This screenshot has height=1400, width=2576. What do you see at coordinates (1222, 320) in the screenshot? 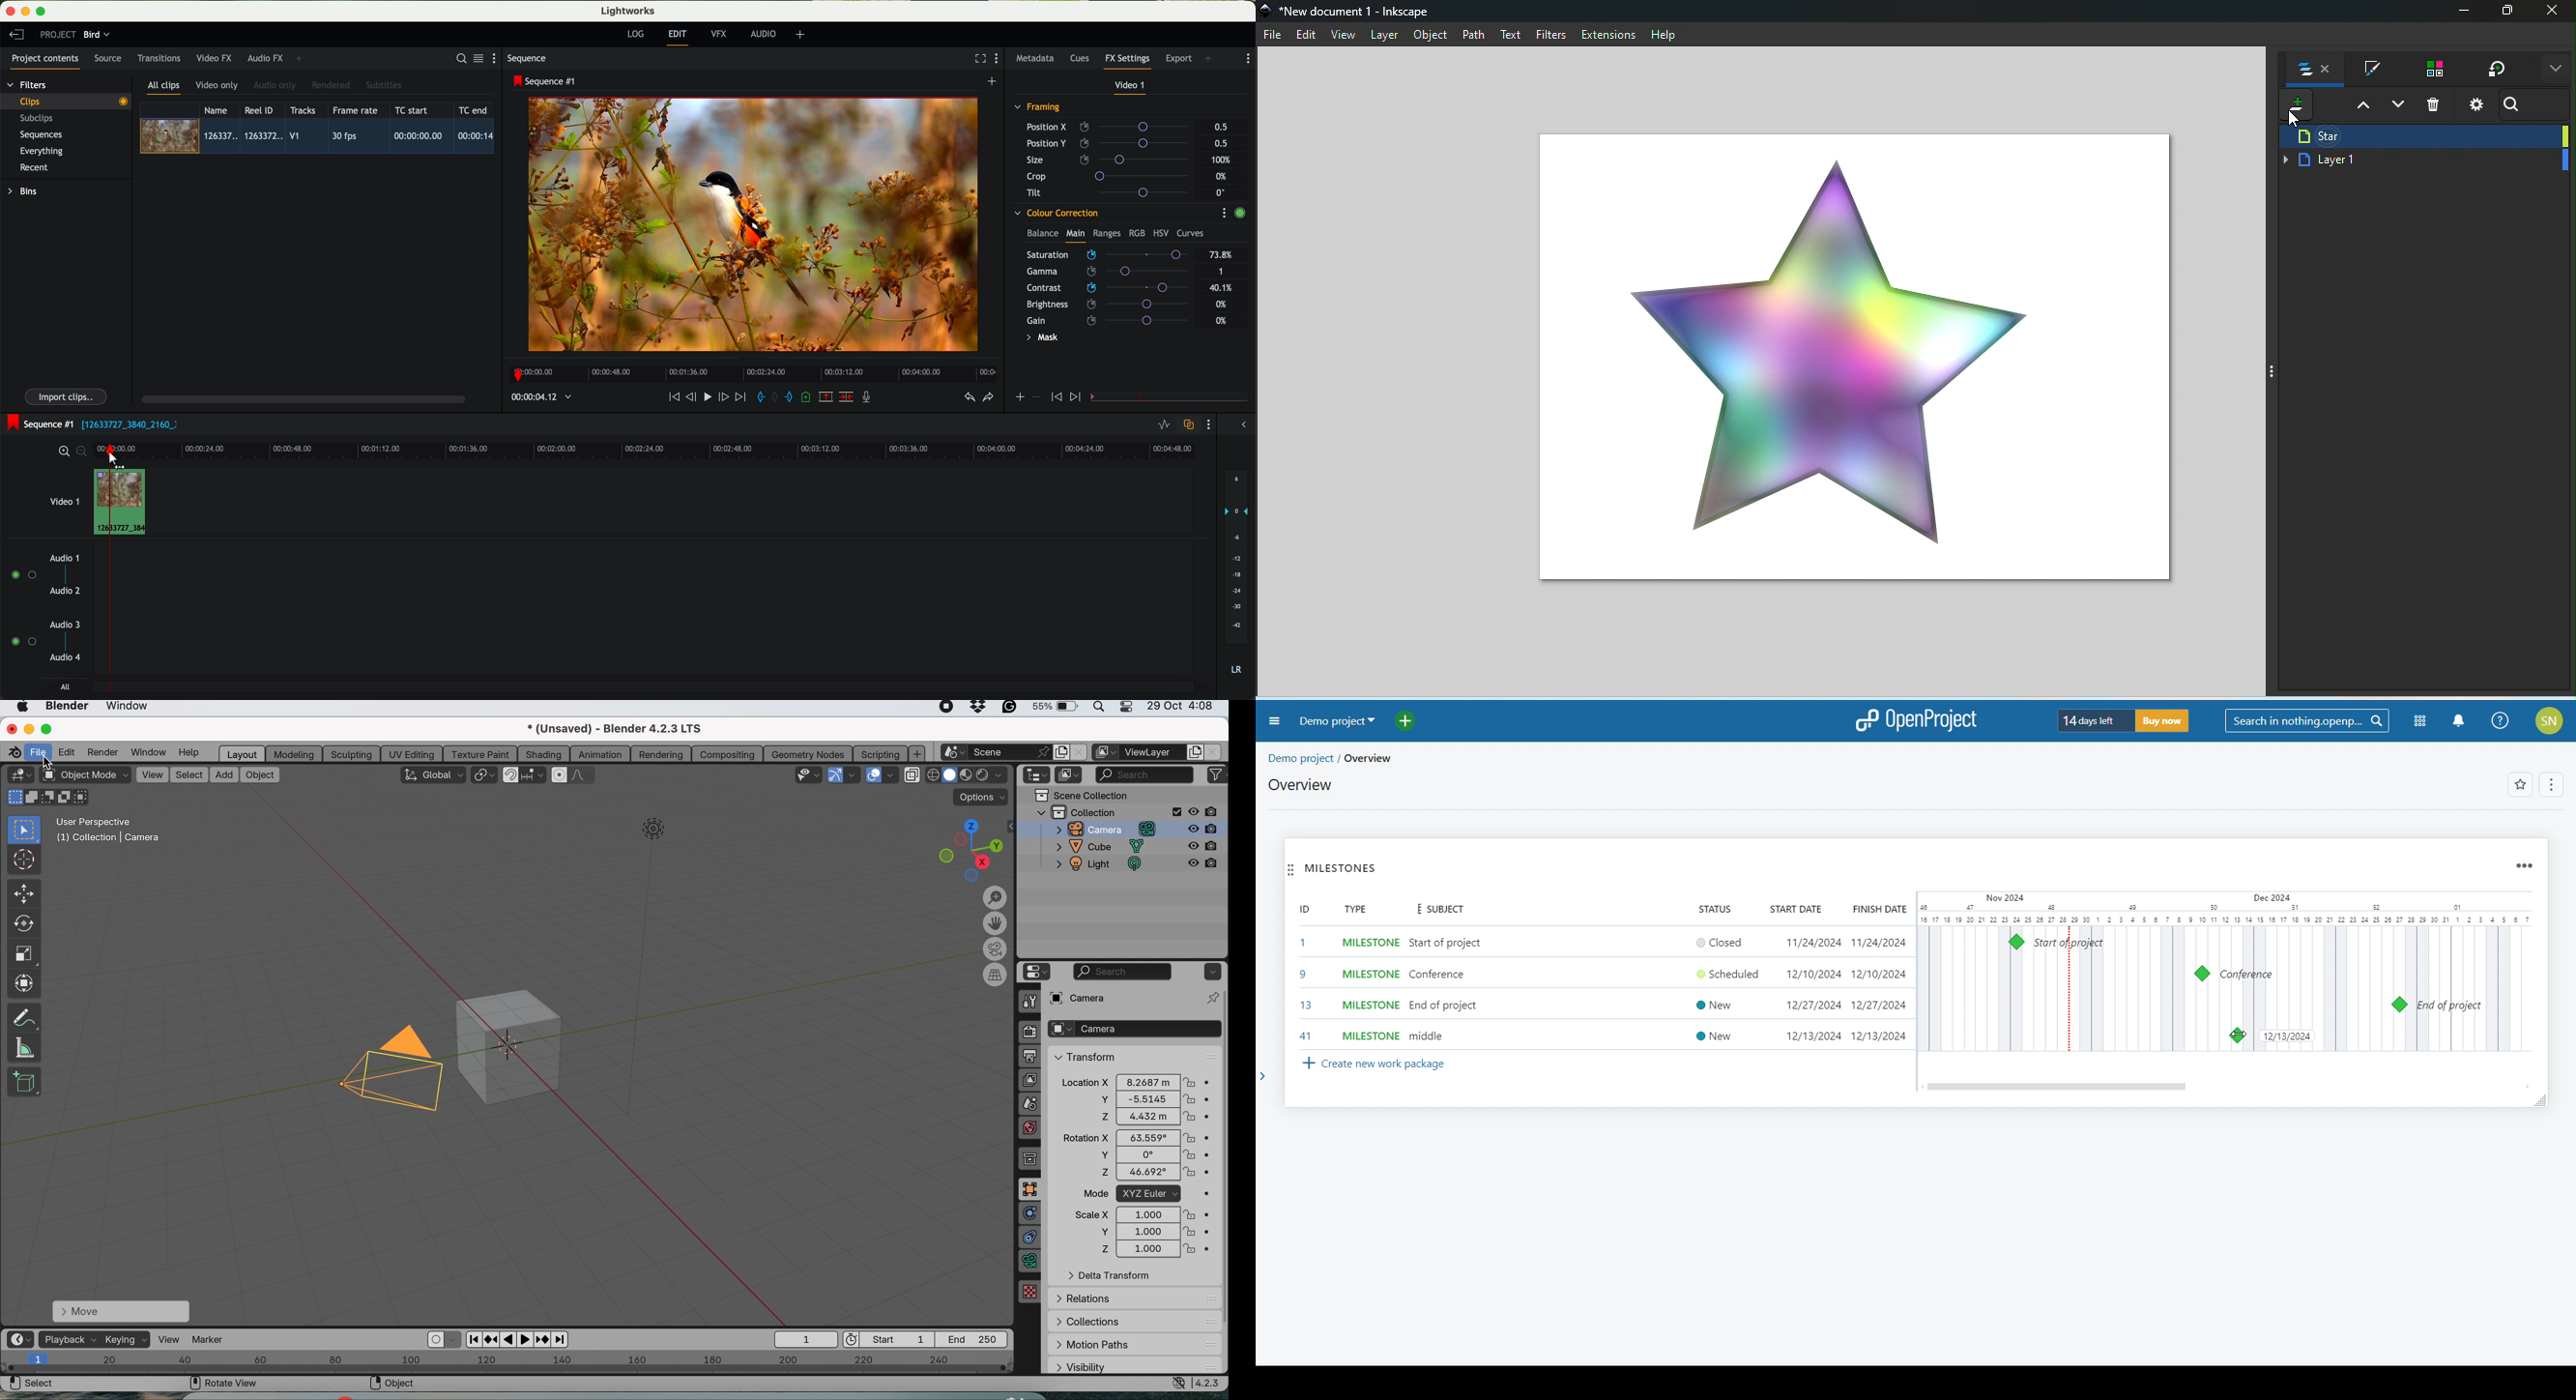
I see `0%` at bounding box center [1222, 320].